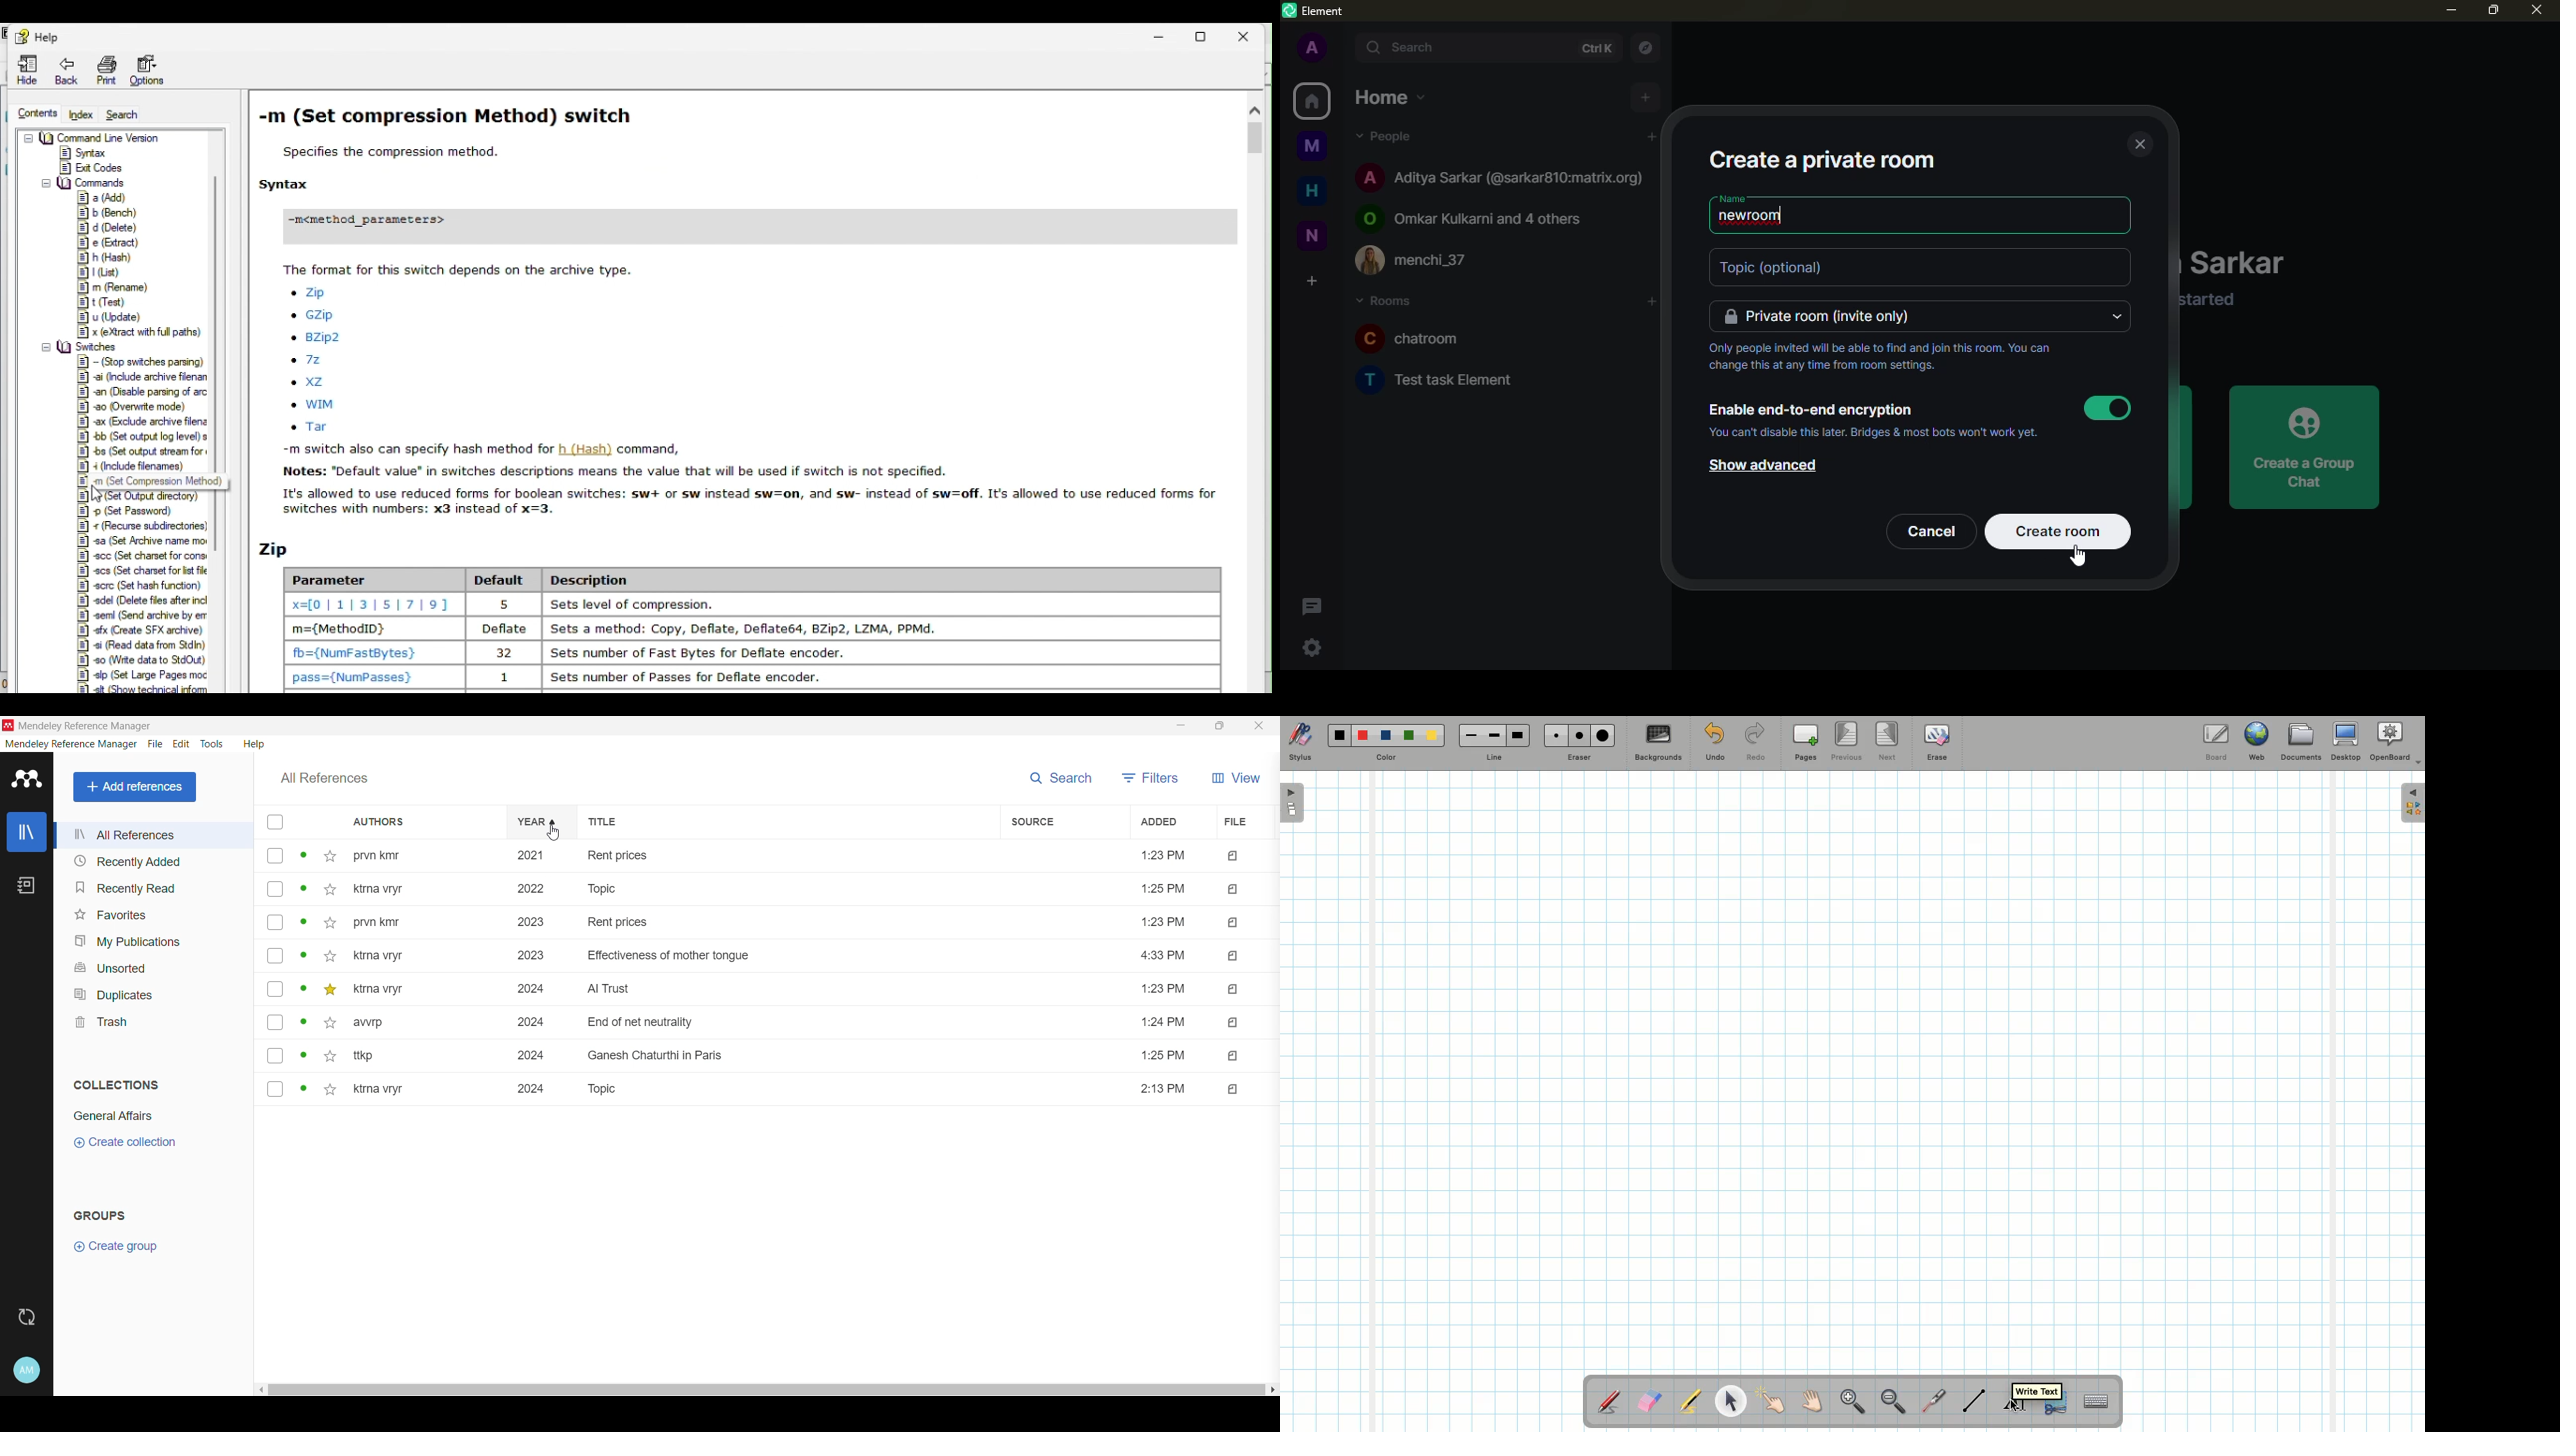 This screenshot has width=2576, height=1456. What do you see at coordinates (1165, 1087) in the screenshot?
I see `2:13 PM` at bounding box center [1165, 1087].